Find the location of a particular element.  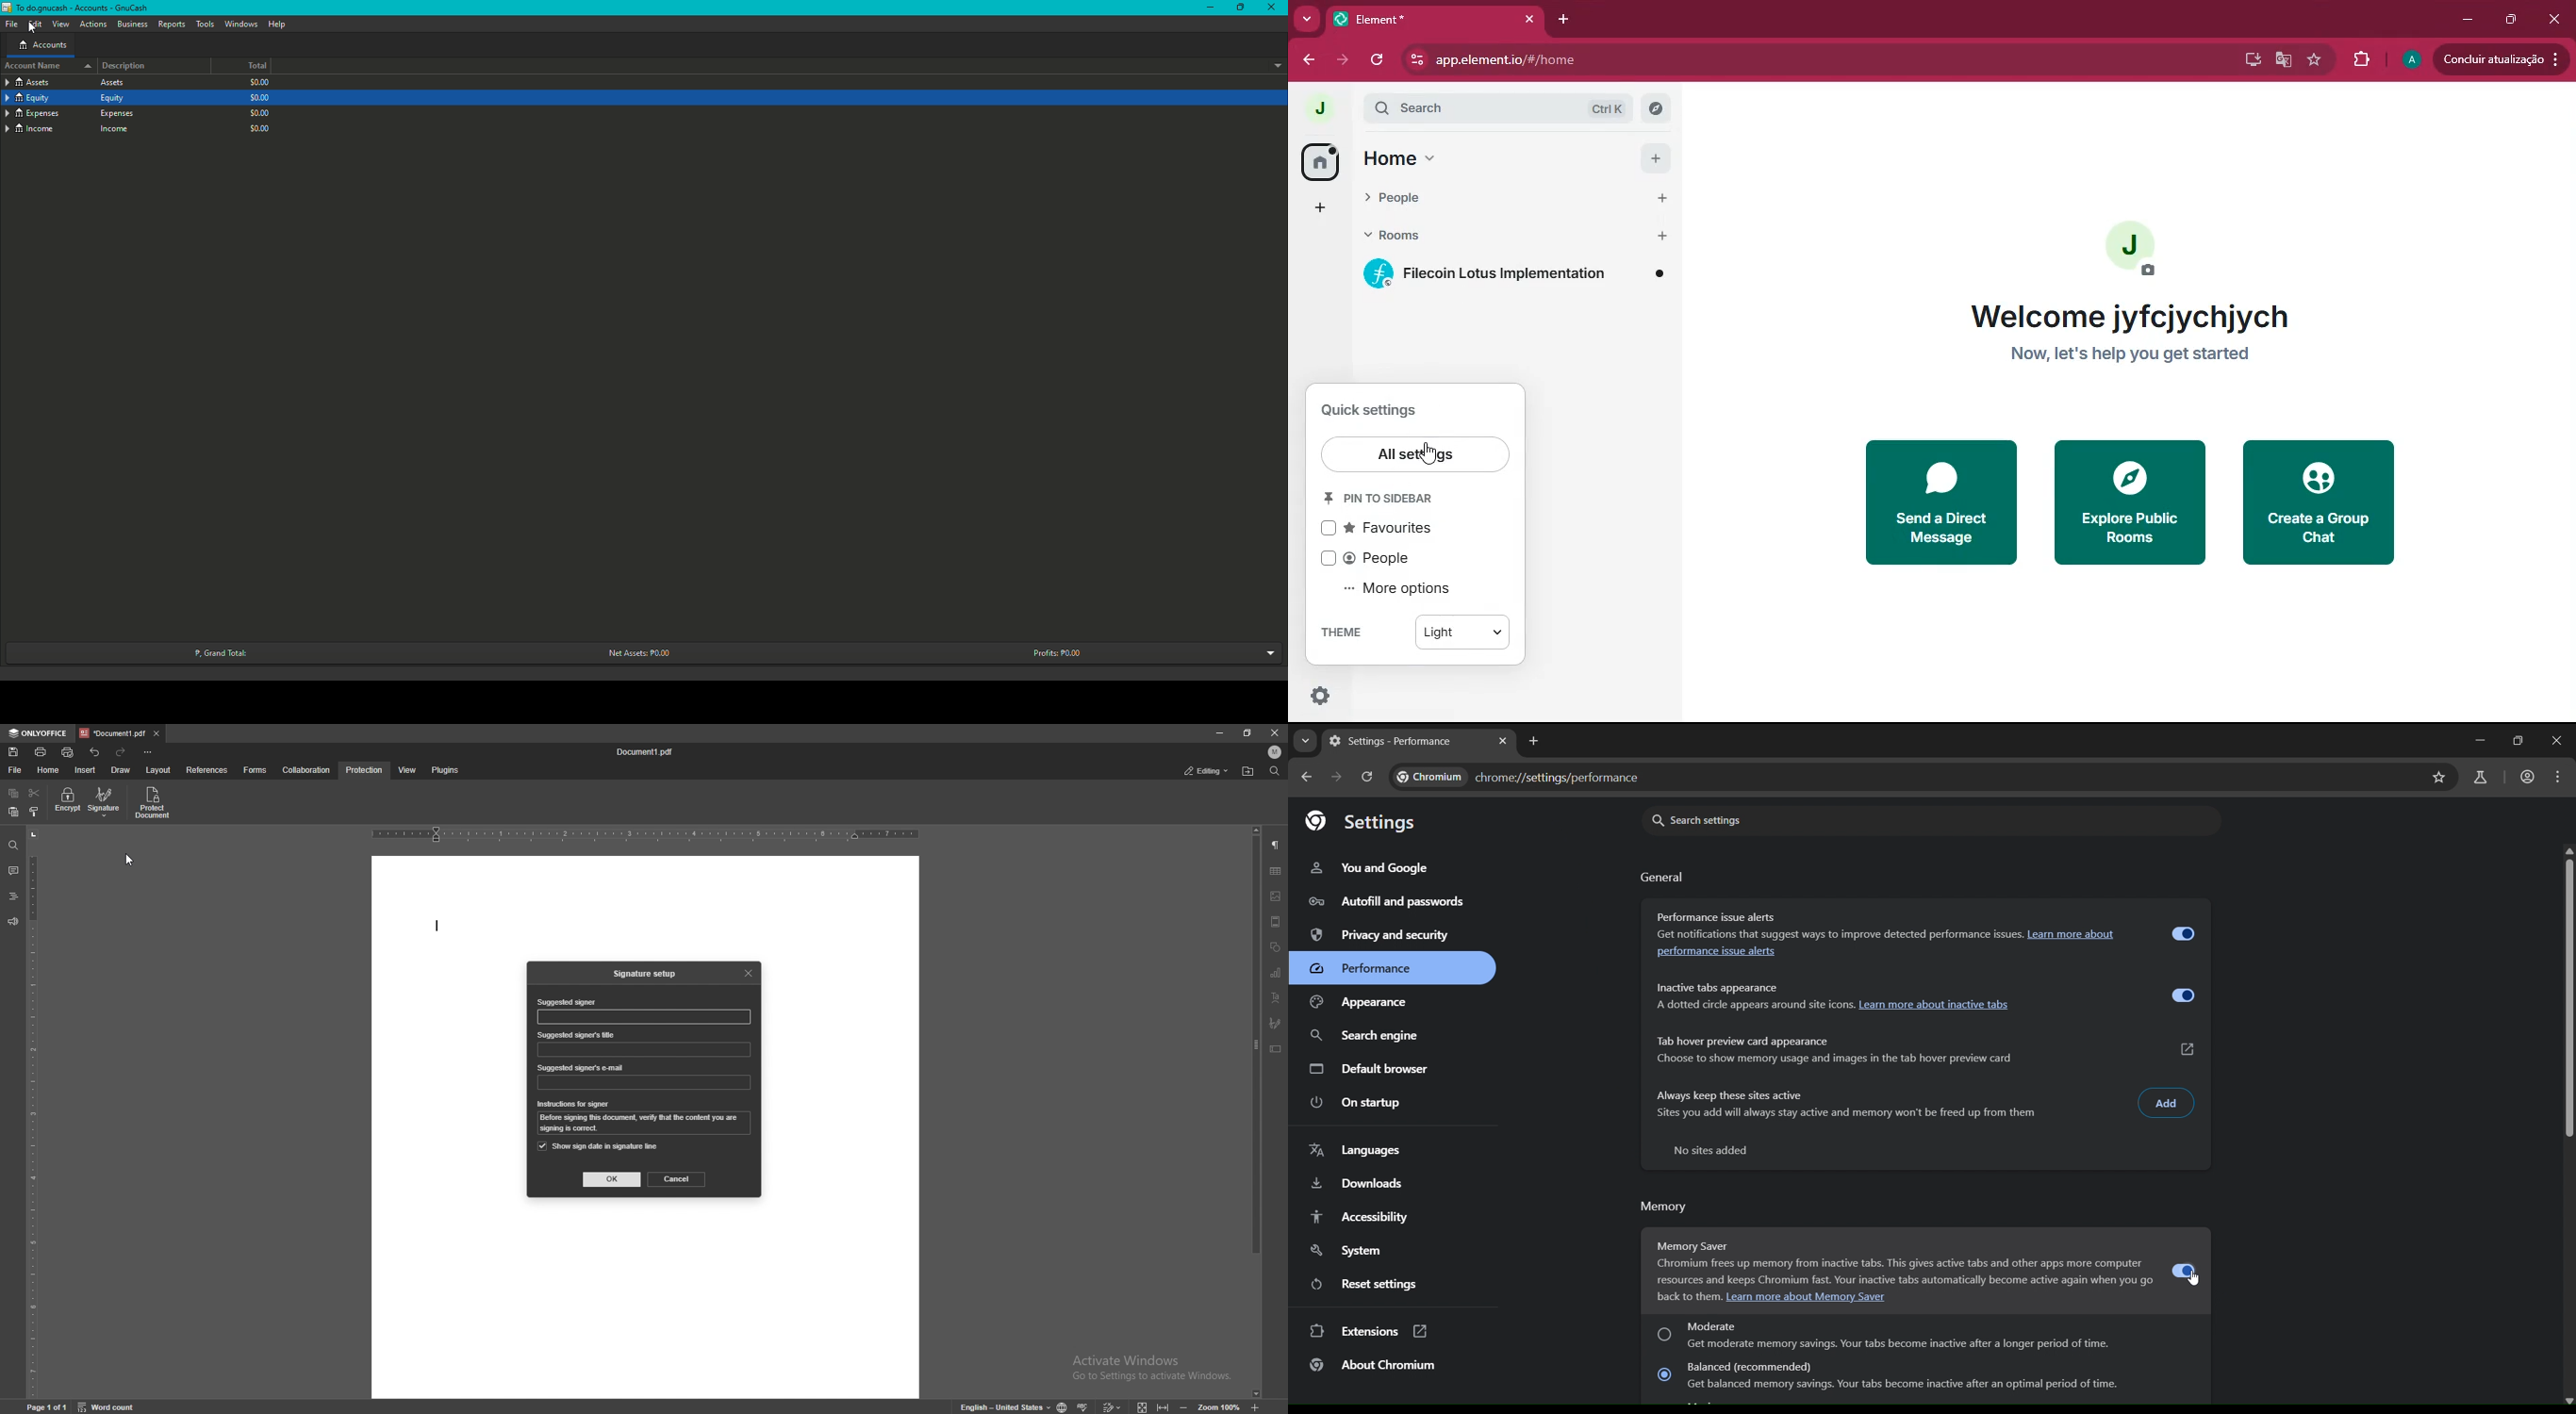

Languages is located at coordinates (1359, 1151).